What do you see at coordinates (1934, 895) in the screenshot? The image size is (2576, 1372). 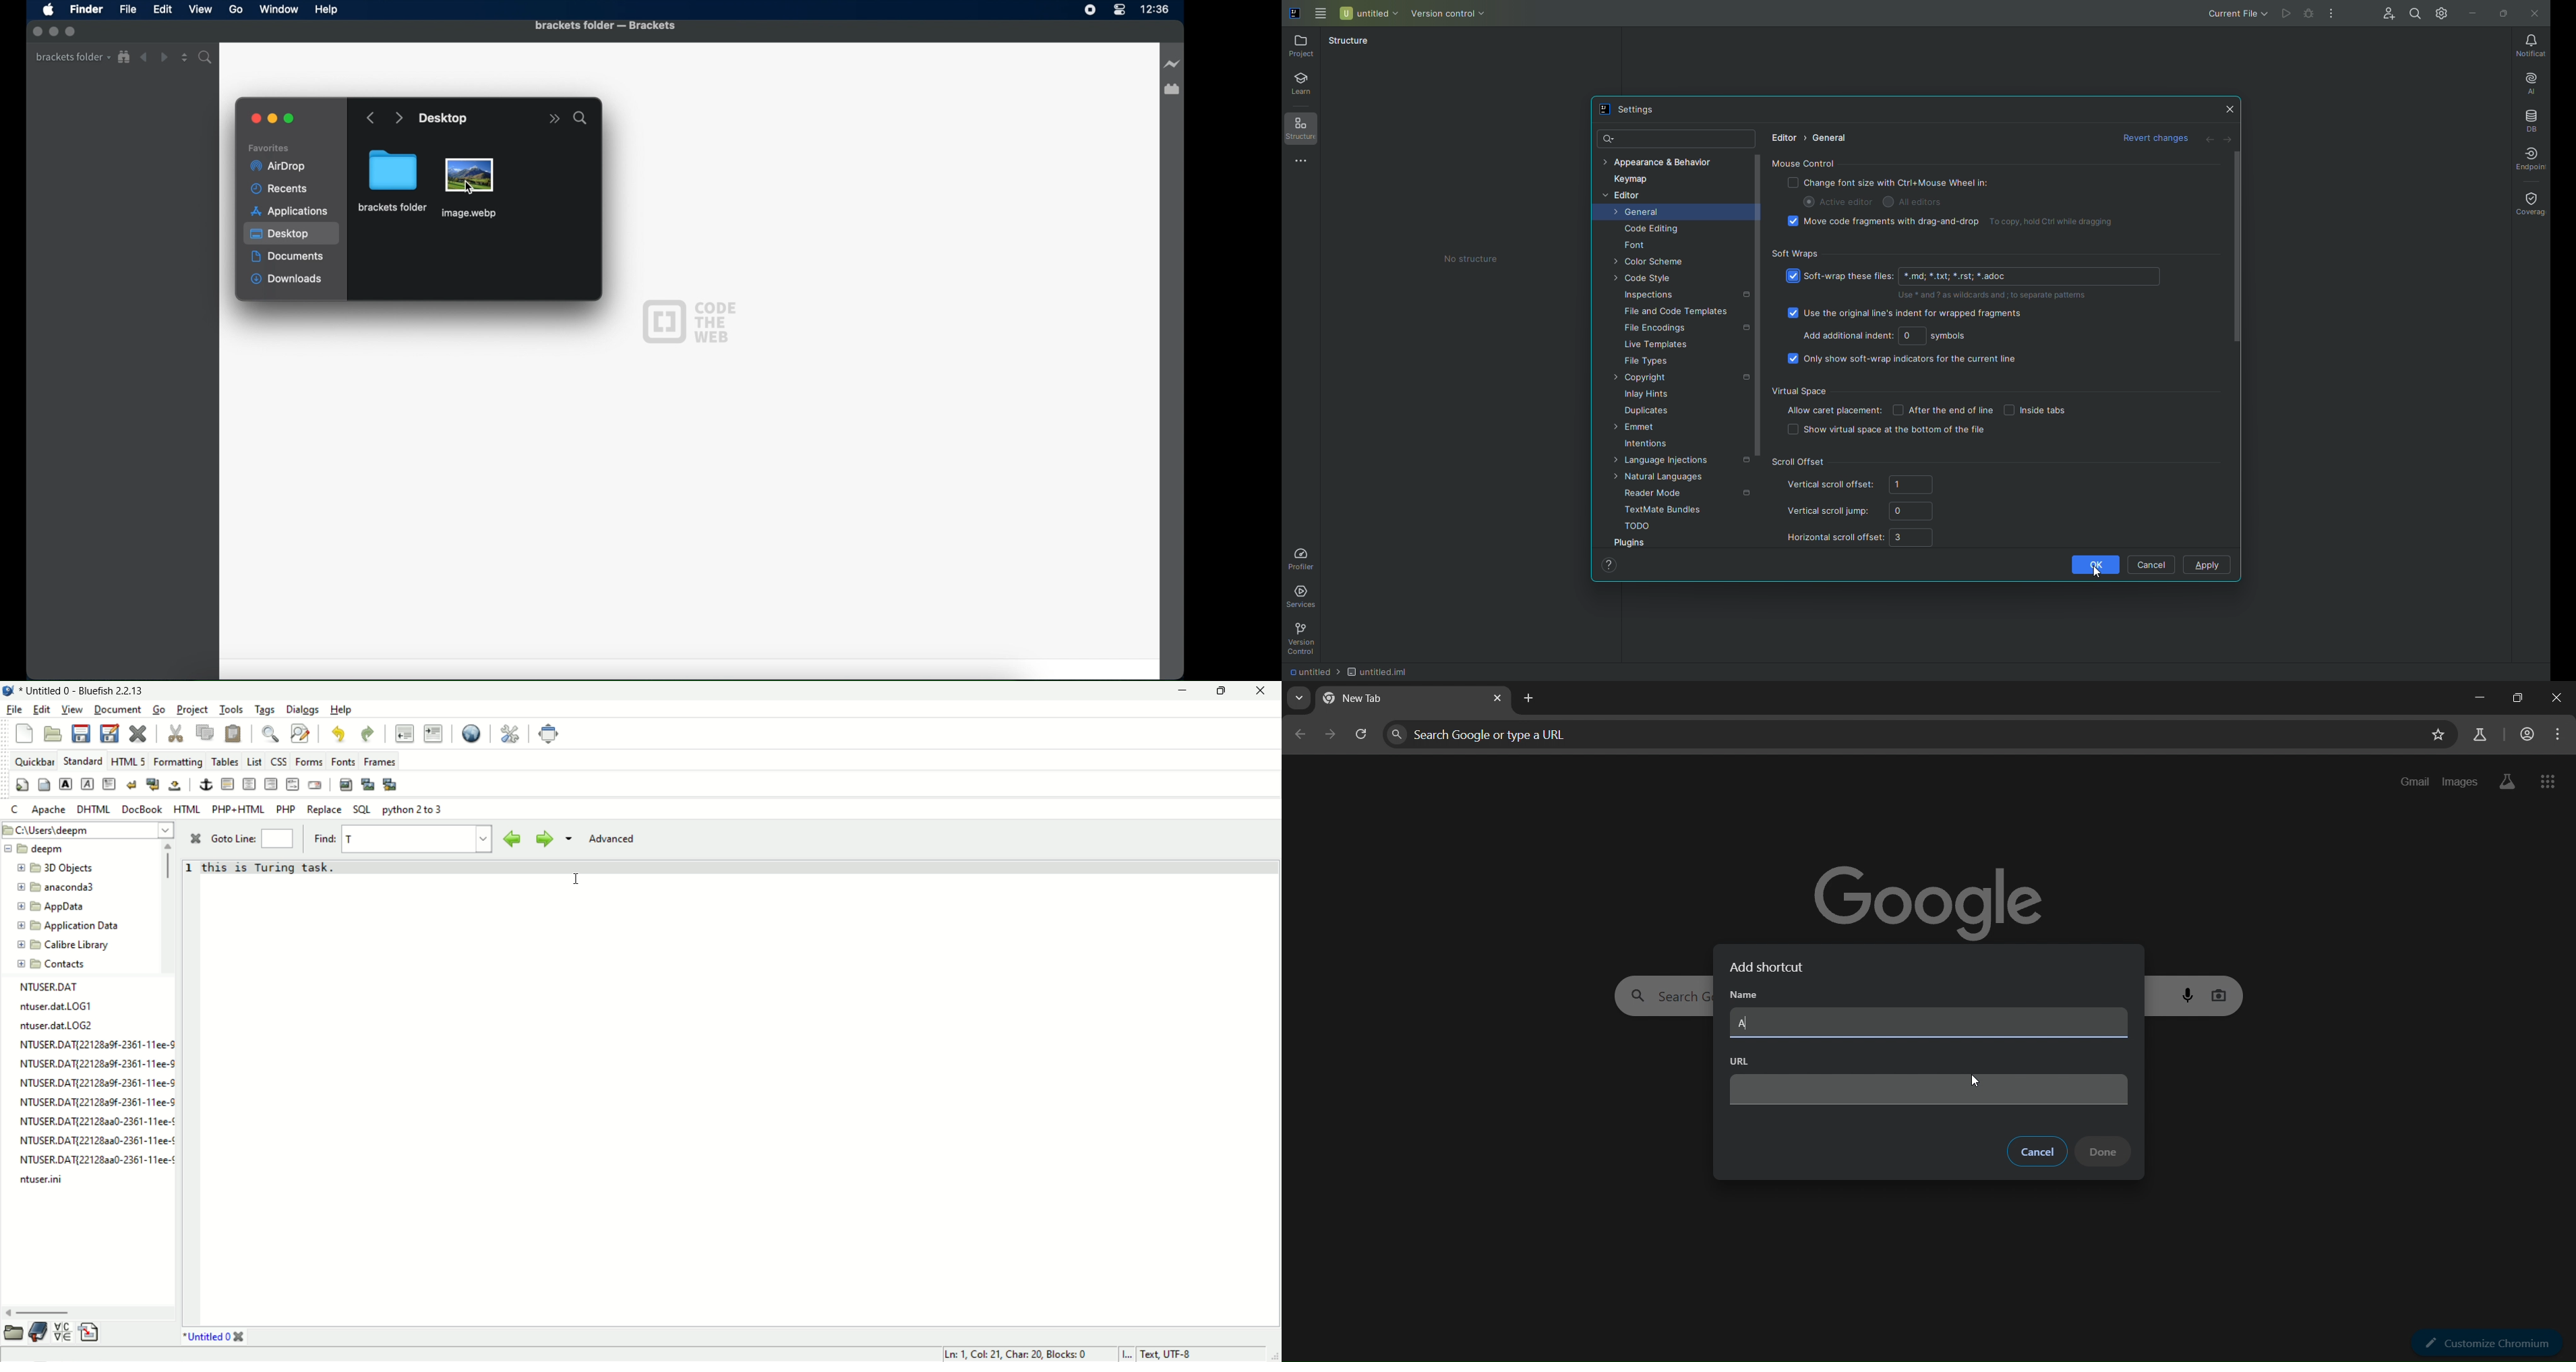 I see `google` at bounding box center [1934, 895].